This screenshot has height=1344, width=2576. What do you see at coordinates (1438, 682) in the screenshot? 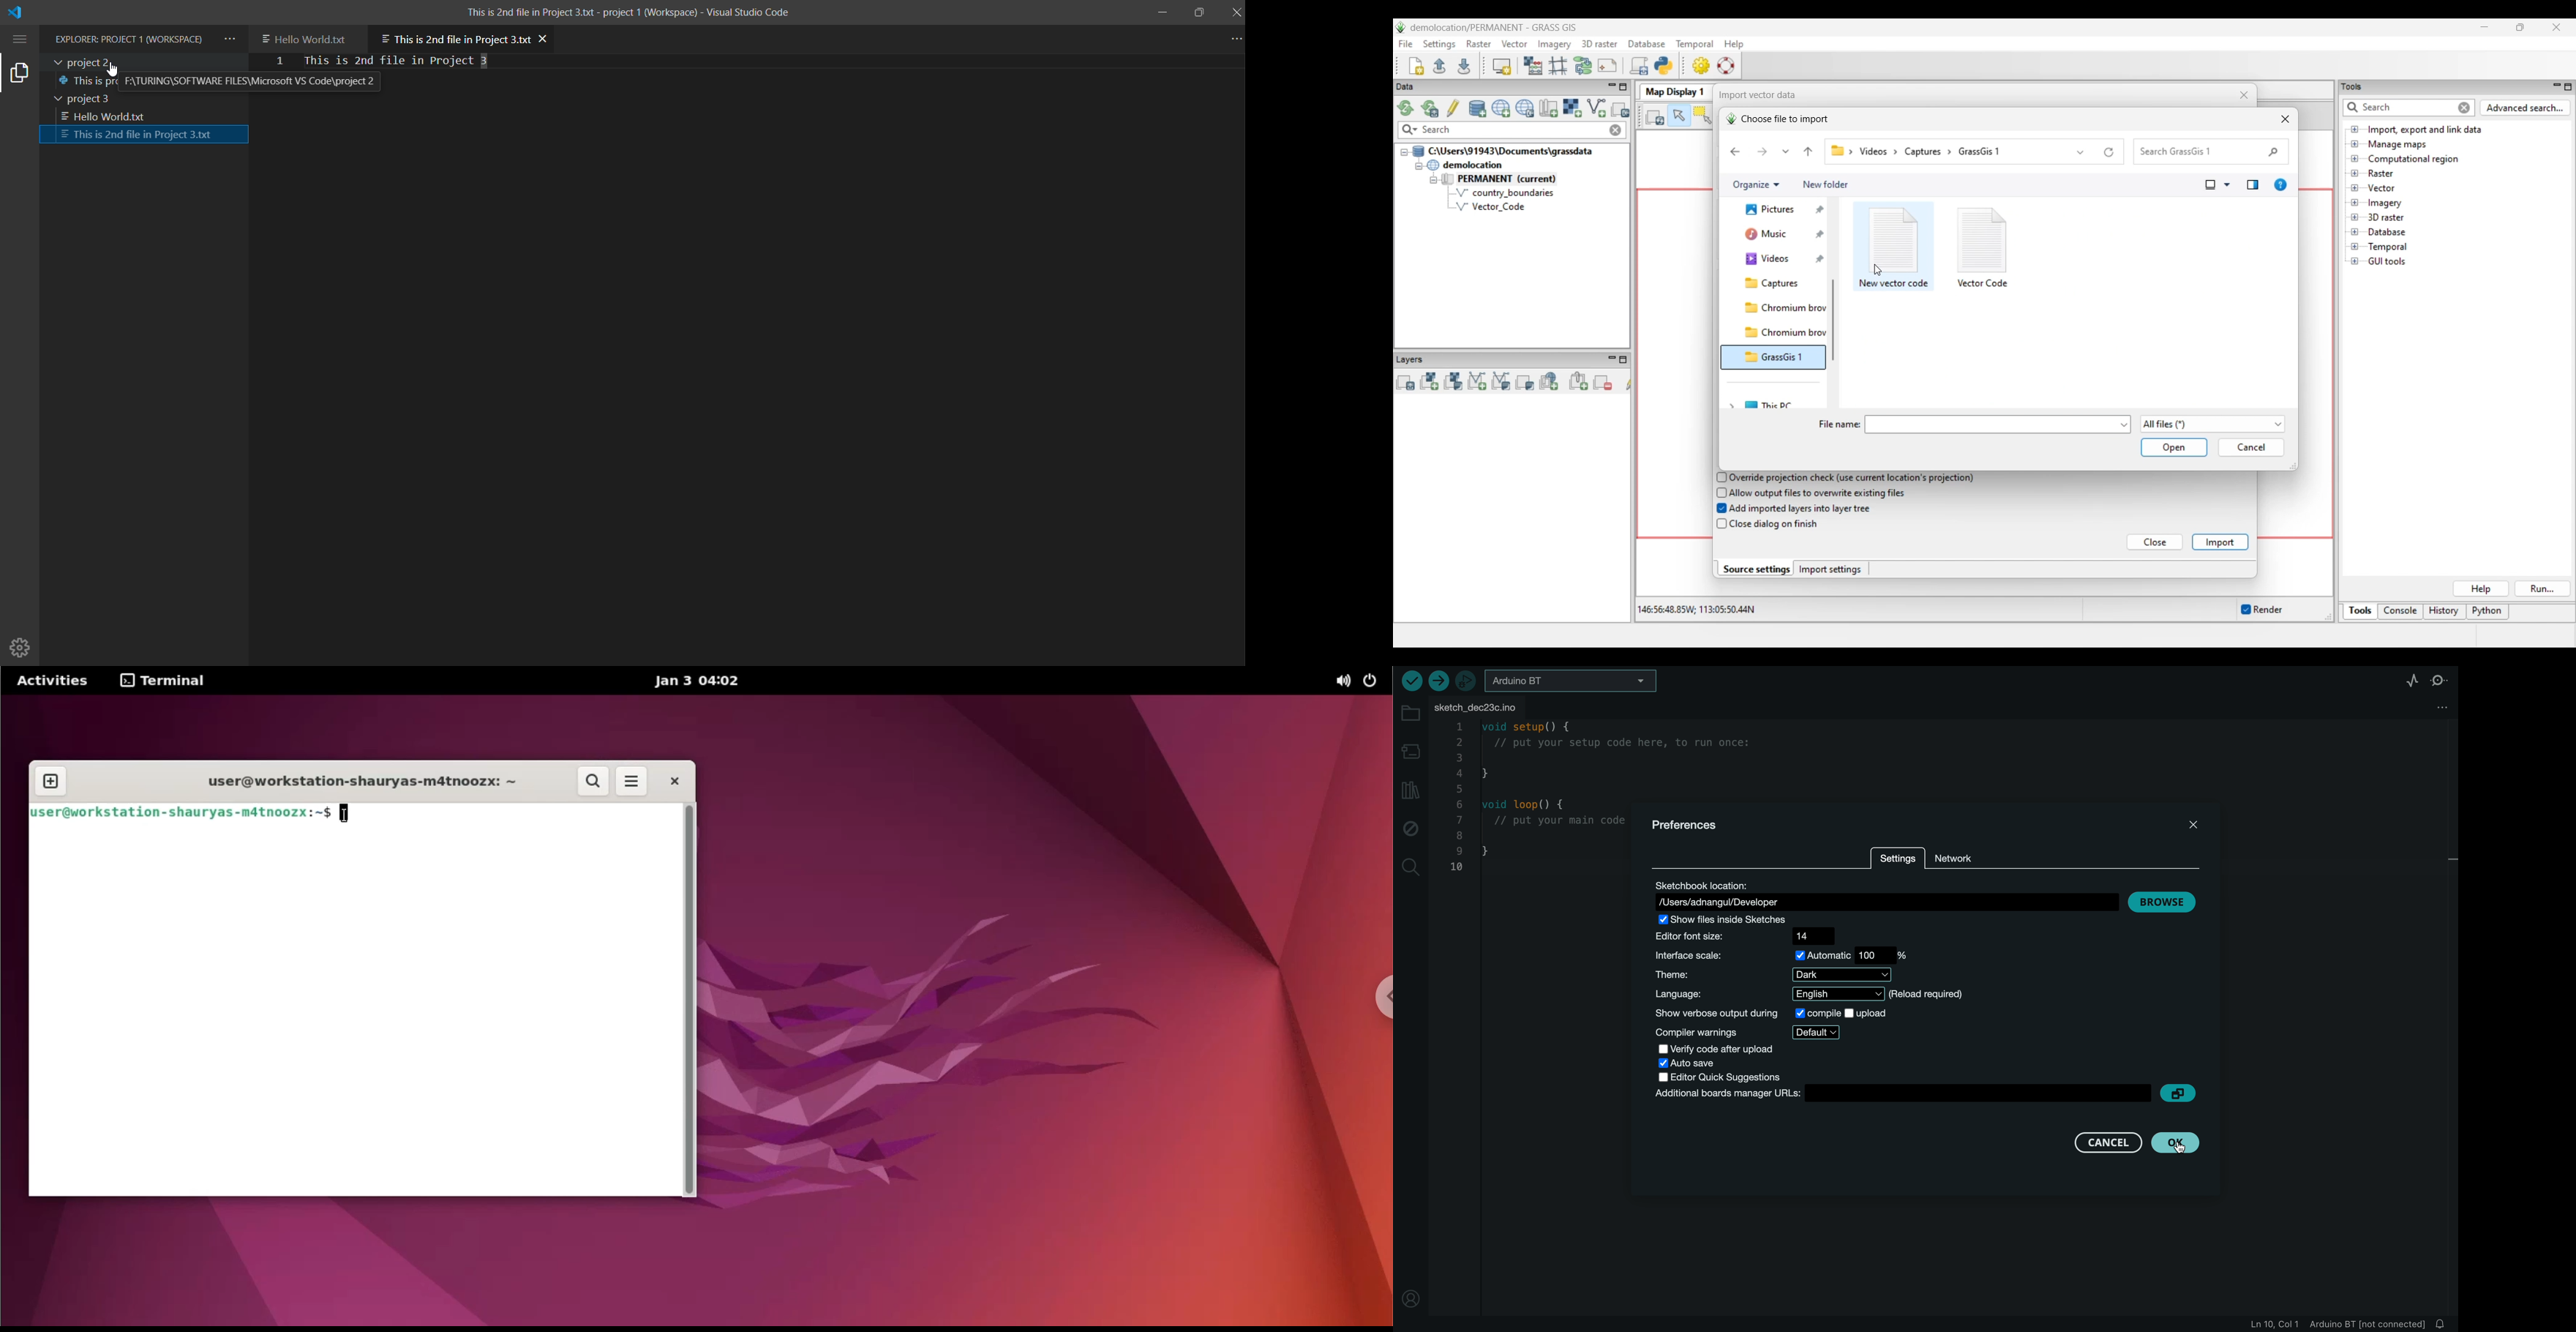
I see `upload` at bounding box center [1438, 682].